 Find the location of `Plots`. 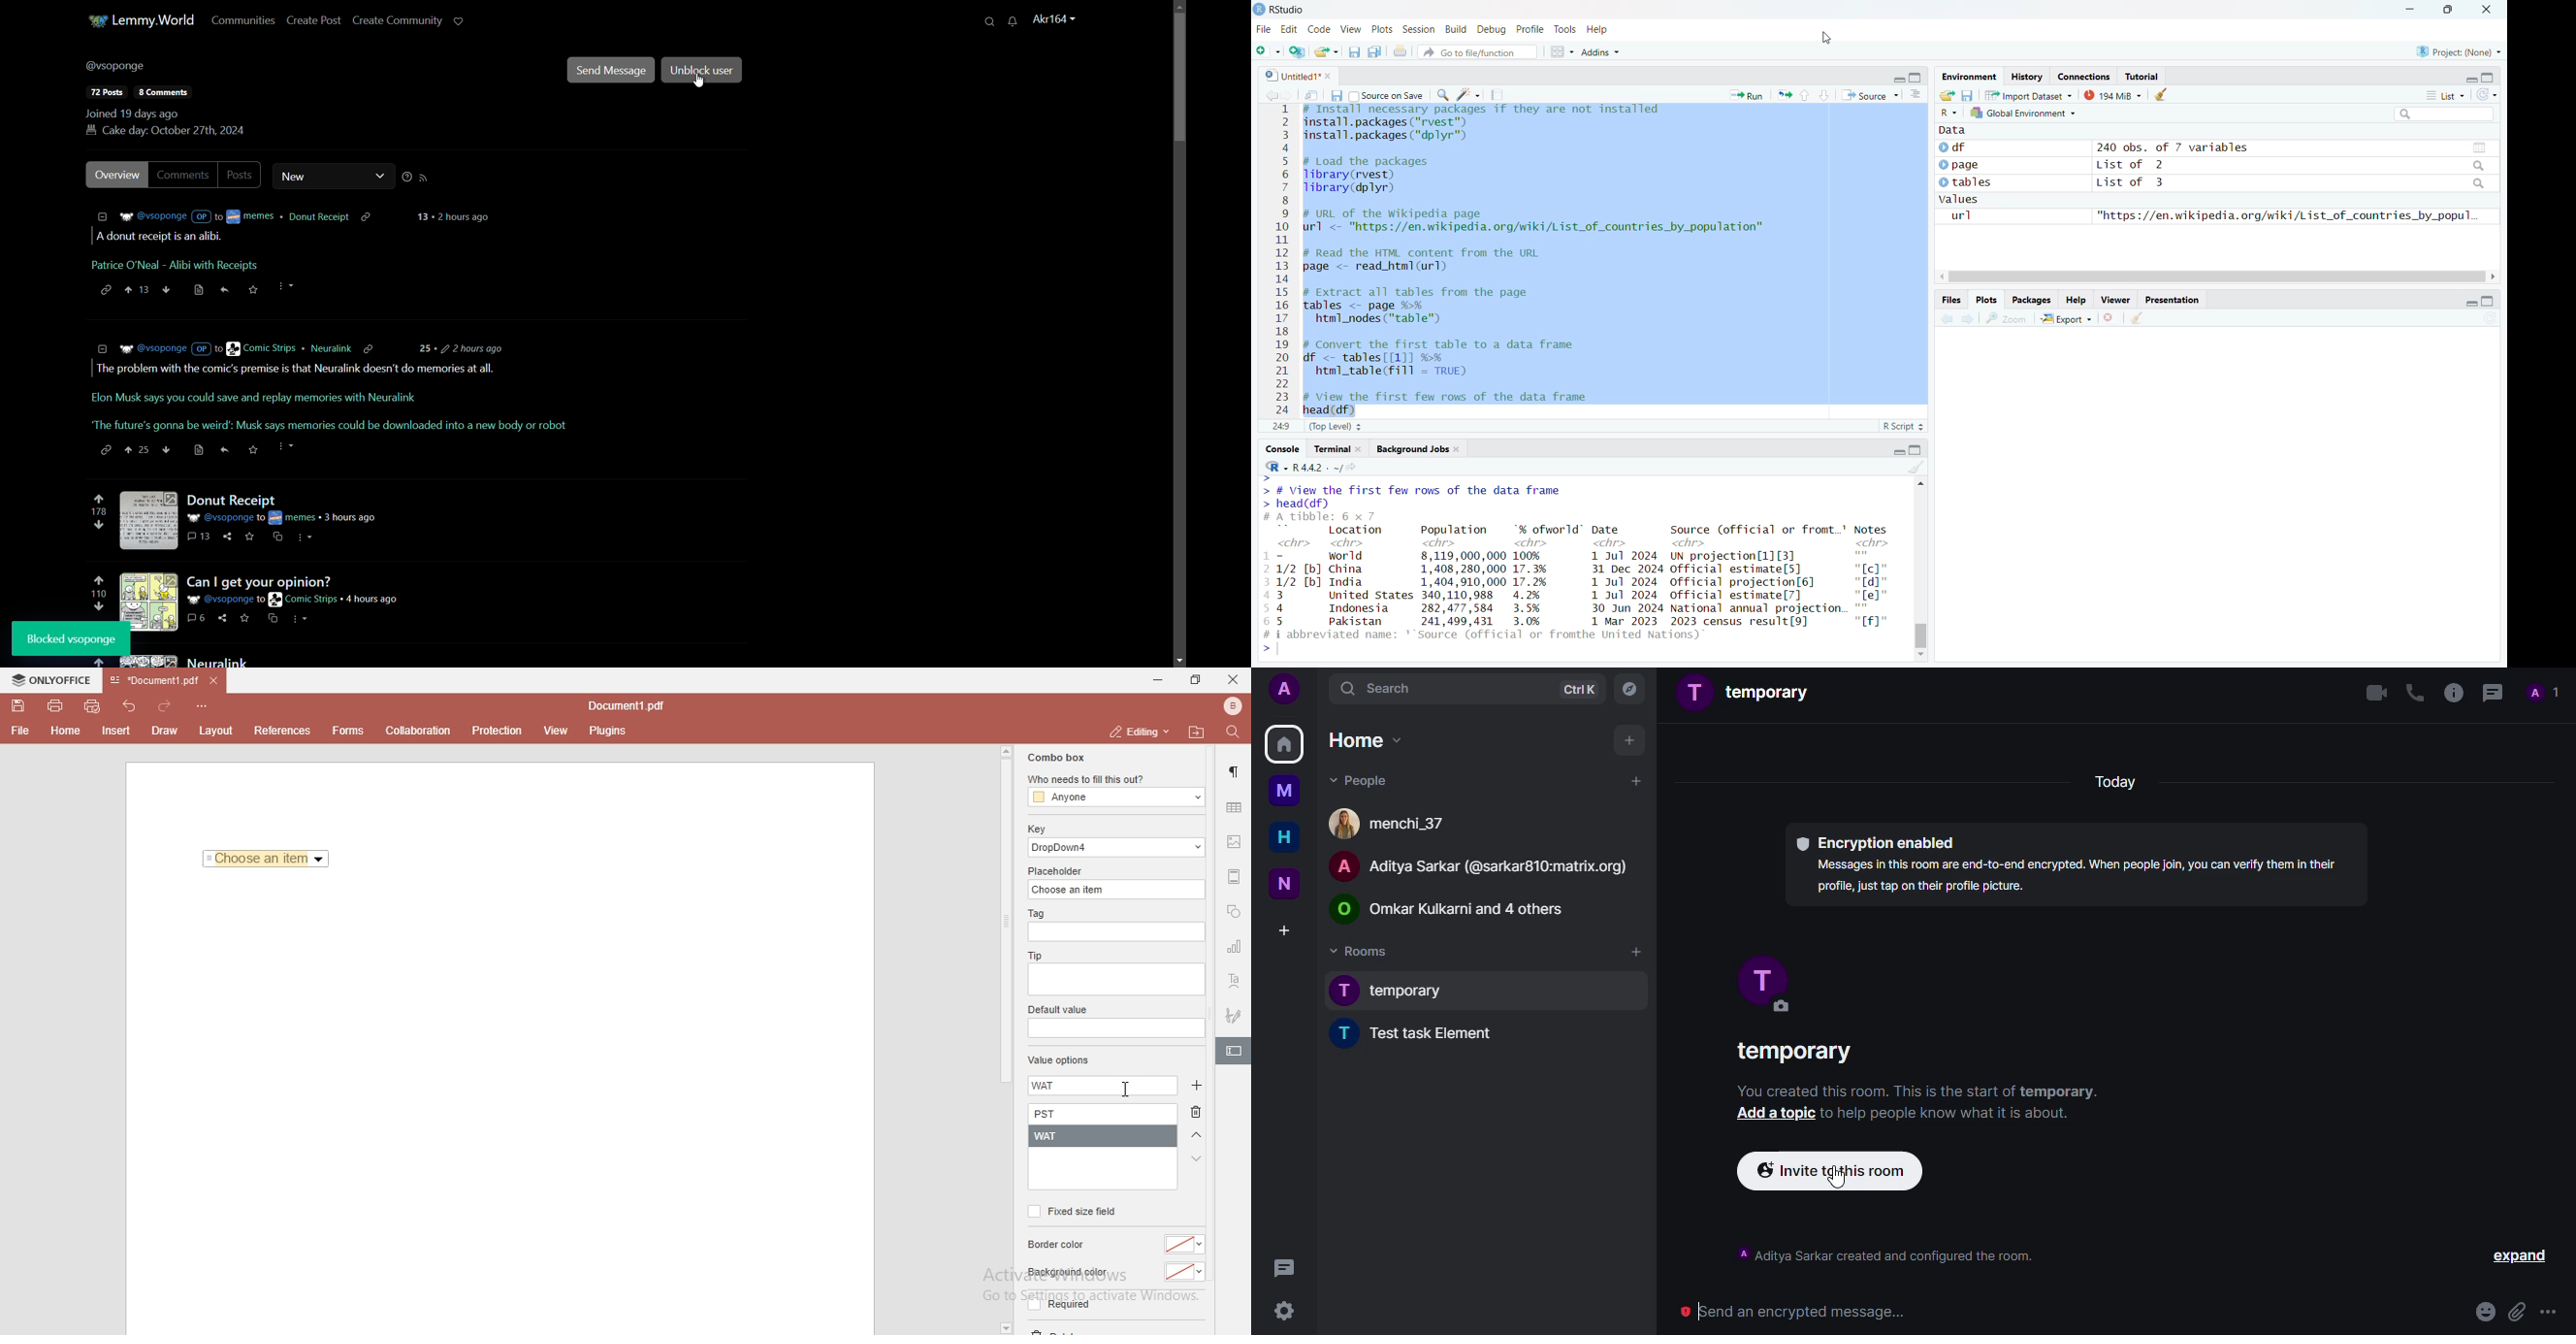

Plots is located at coordinates (1383, 29).